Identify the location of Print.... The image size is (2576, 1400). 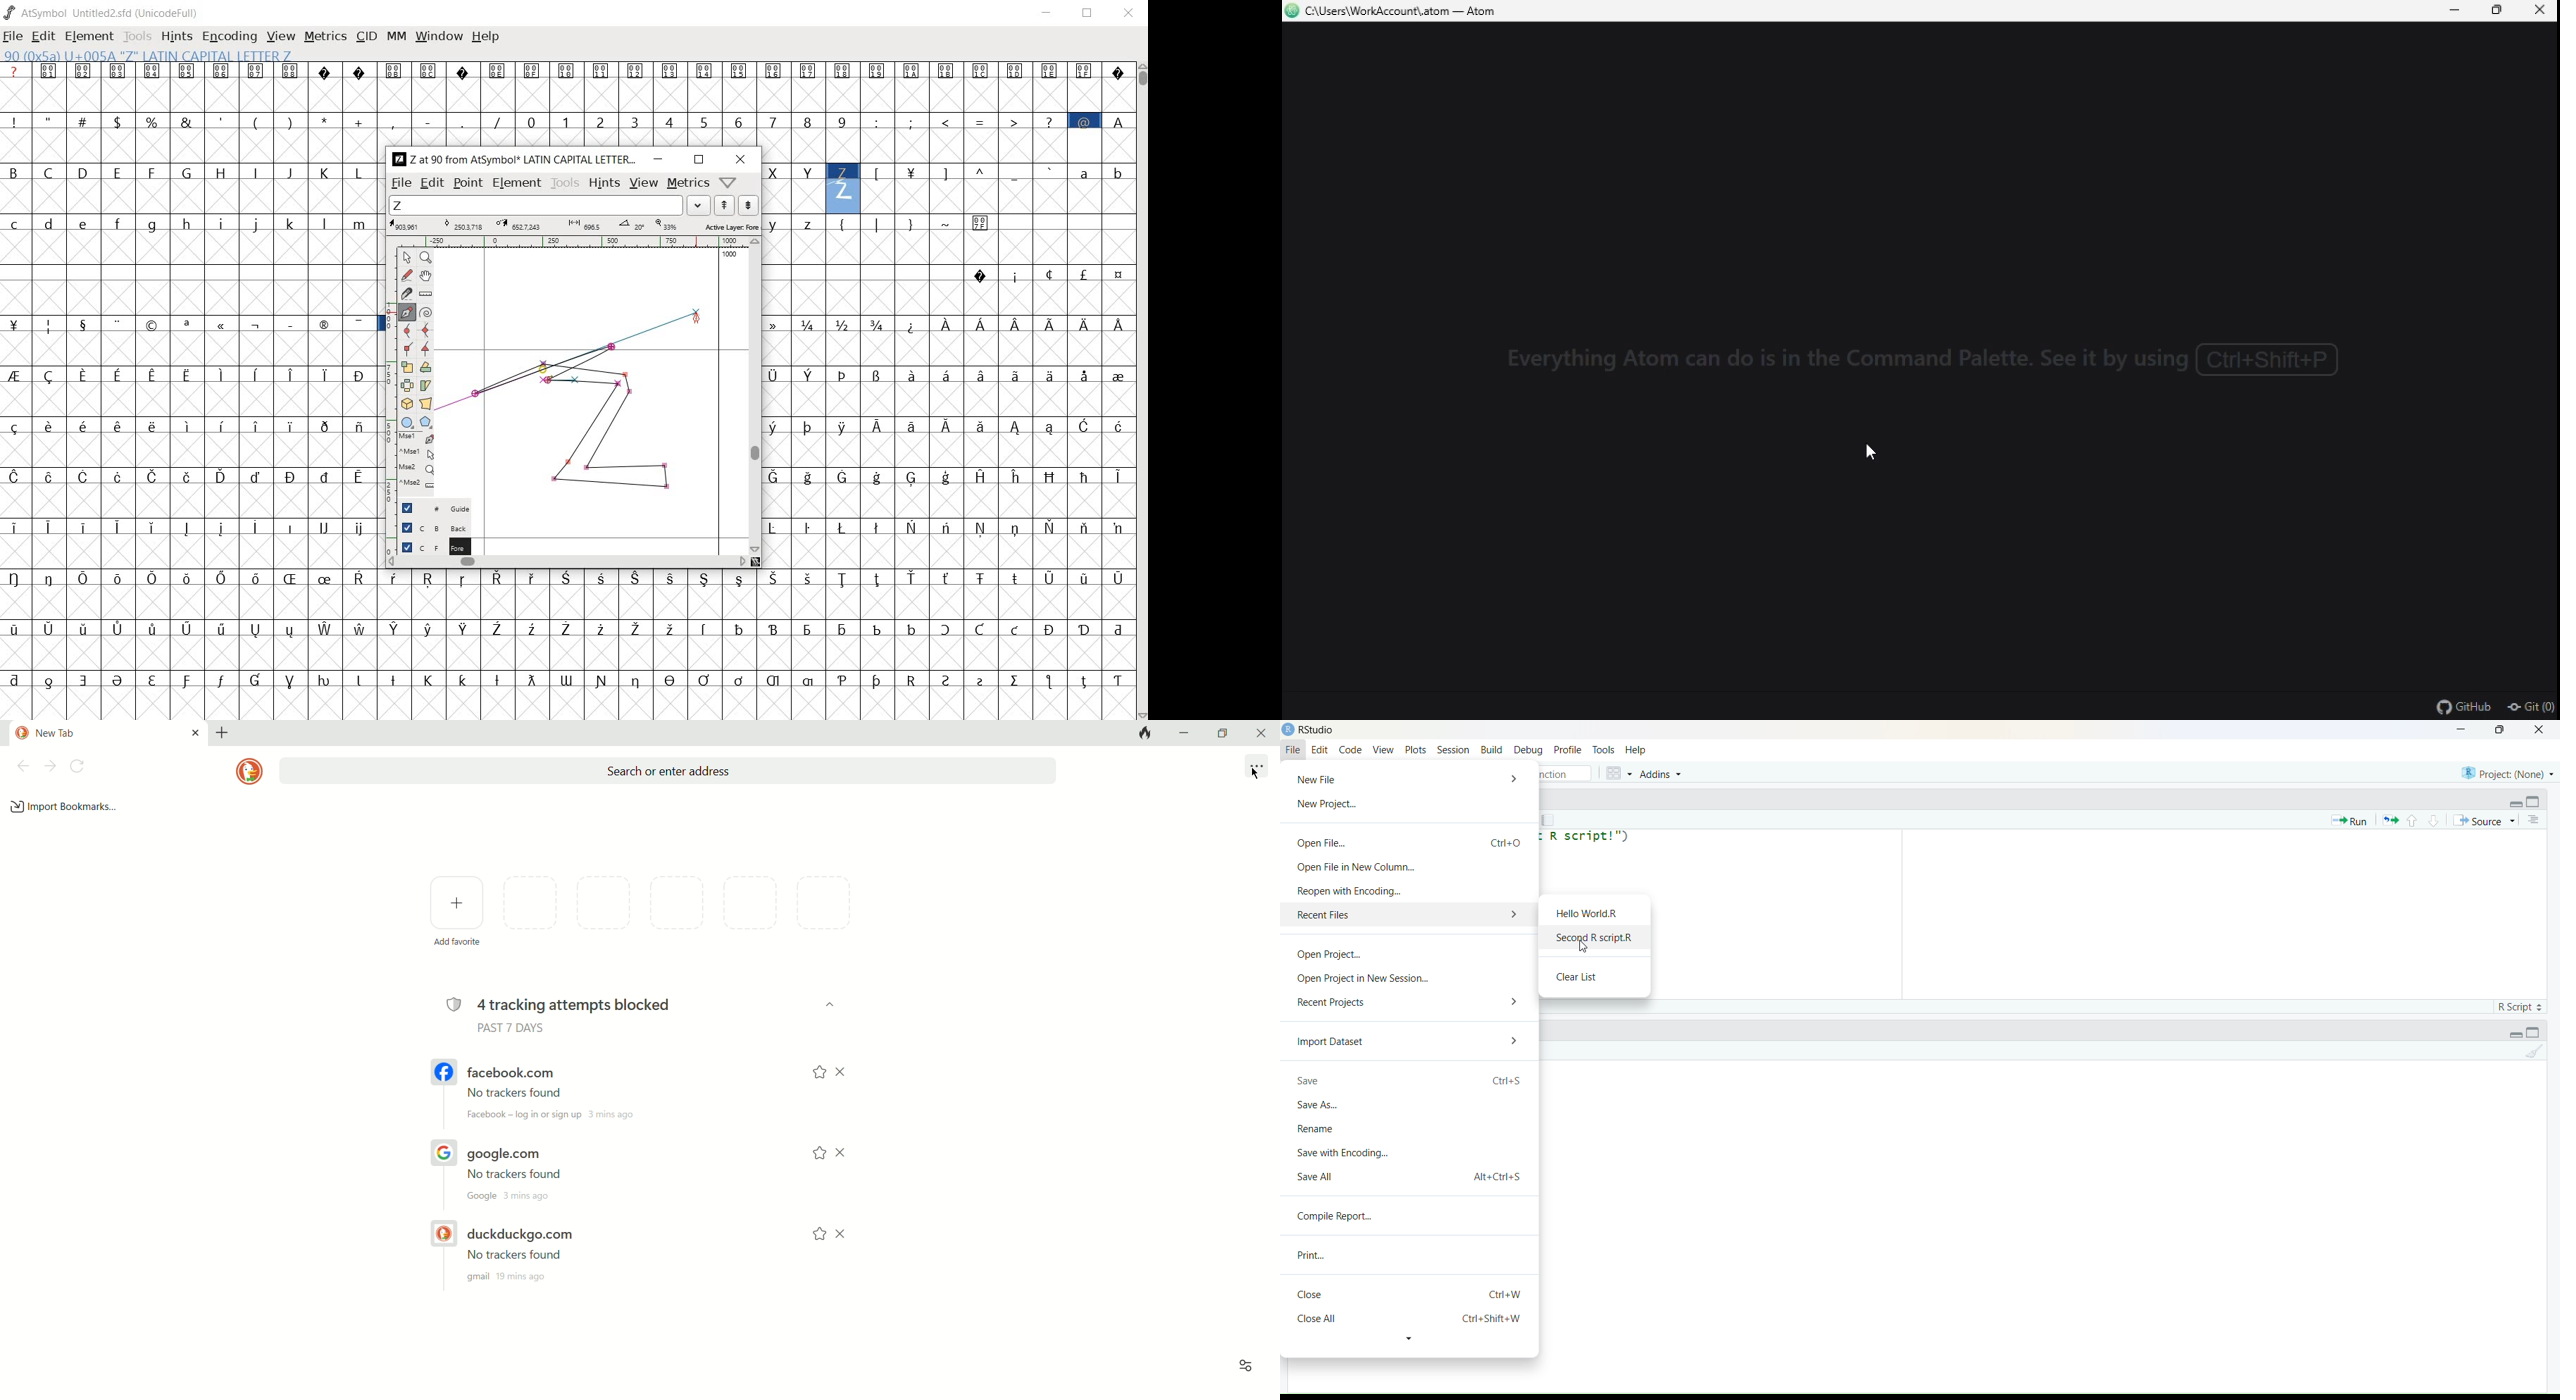
(1315, 1255).